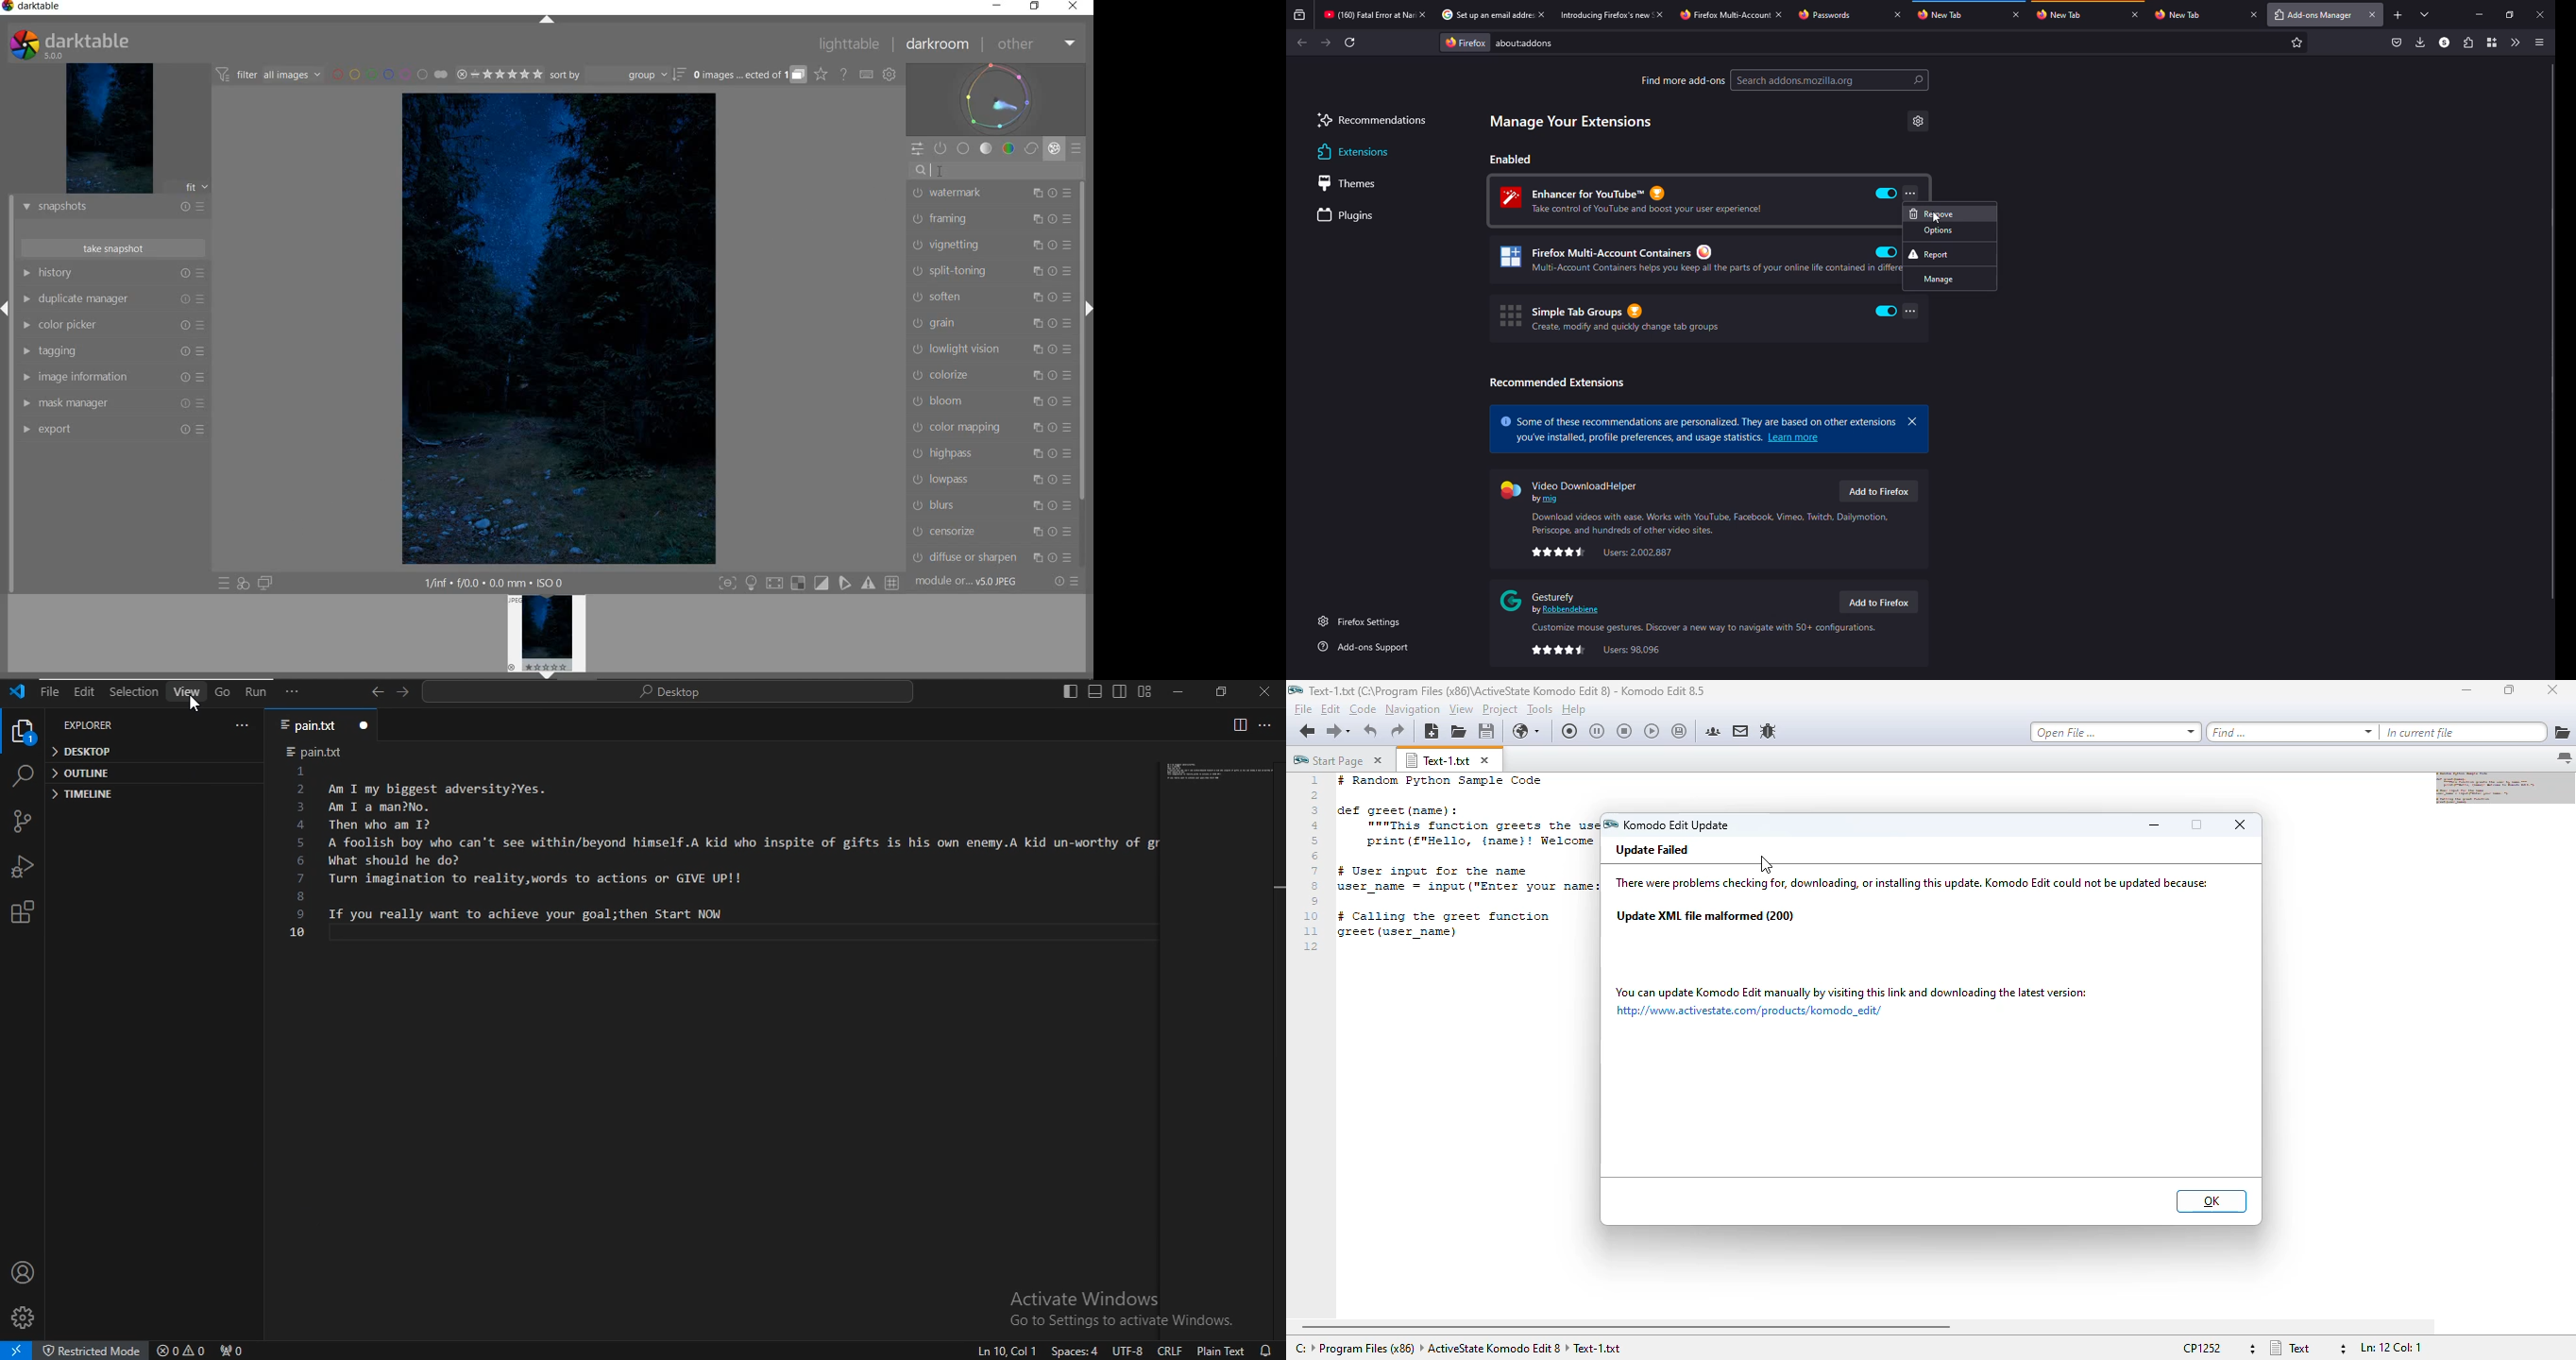 The image size is (2576, 1372). Describe the element at coordinates (991, 298) in the screenshot. I see `SOFTEN` at that location.